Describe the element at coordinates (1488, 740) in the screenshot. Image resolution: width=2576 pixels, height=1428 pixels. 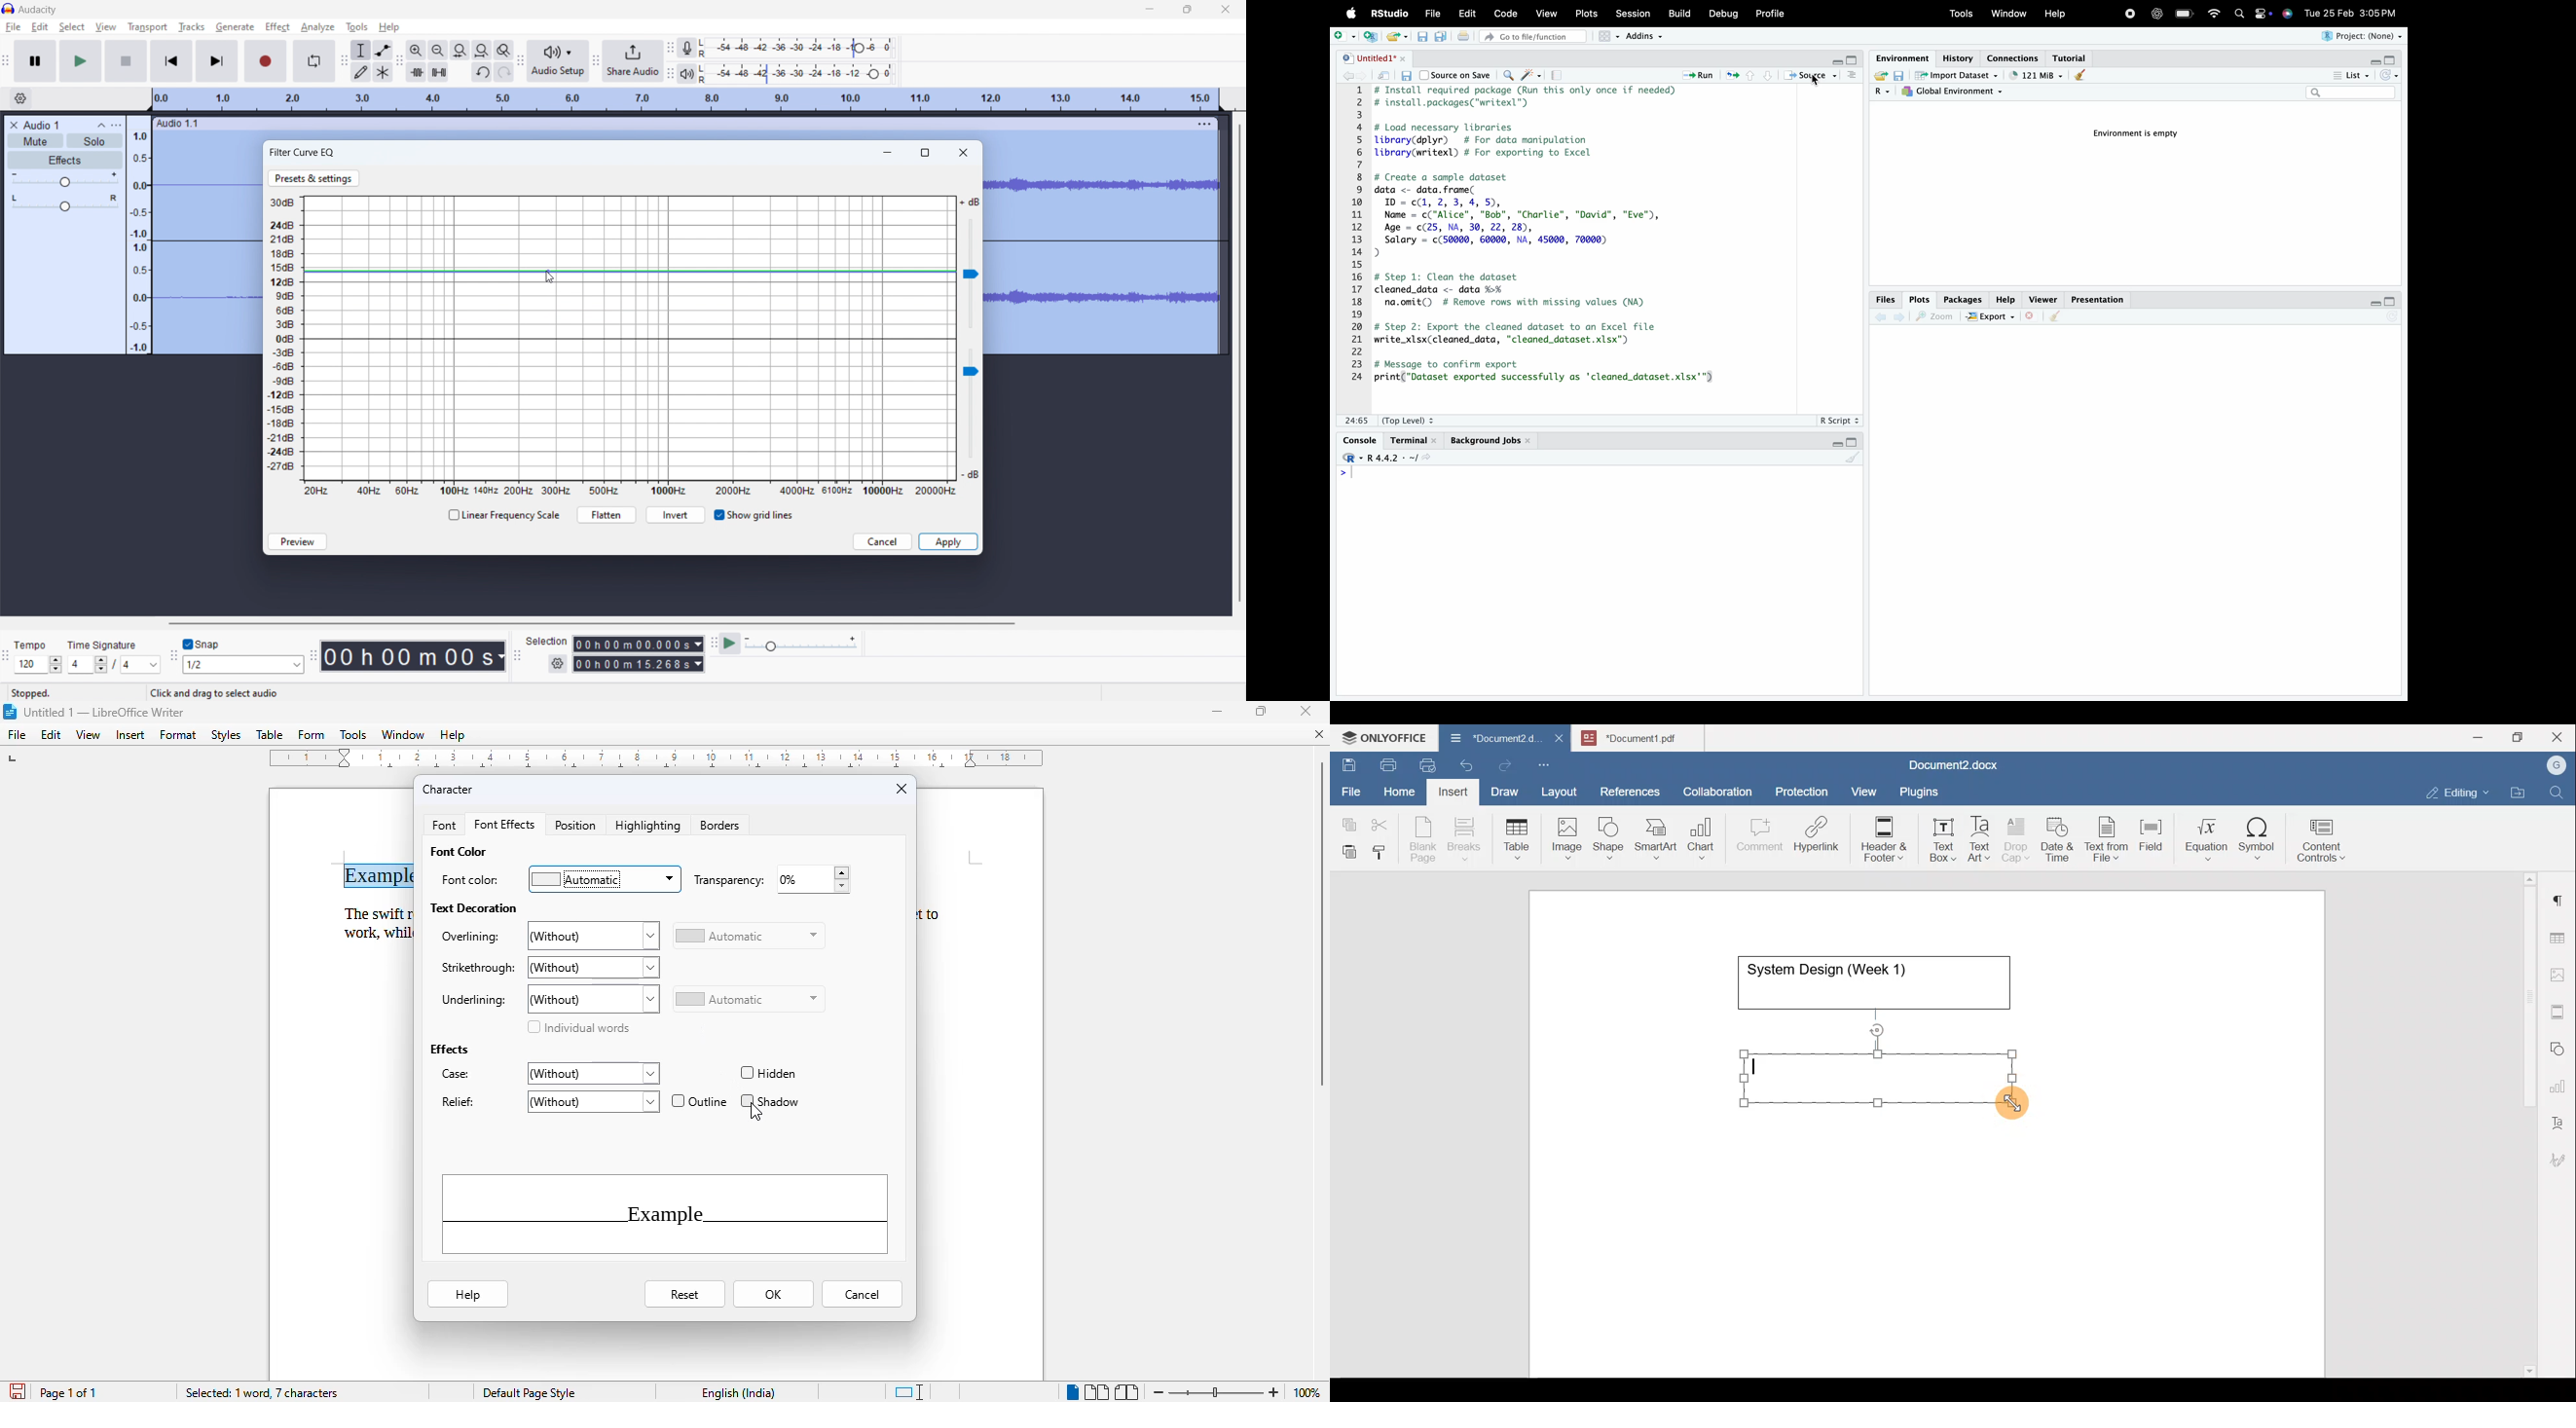
I see `Document name` at that location.